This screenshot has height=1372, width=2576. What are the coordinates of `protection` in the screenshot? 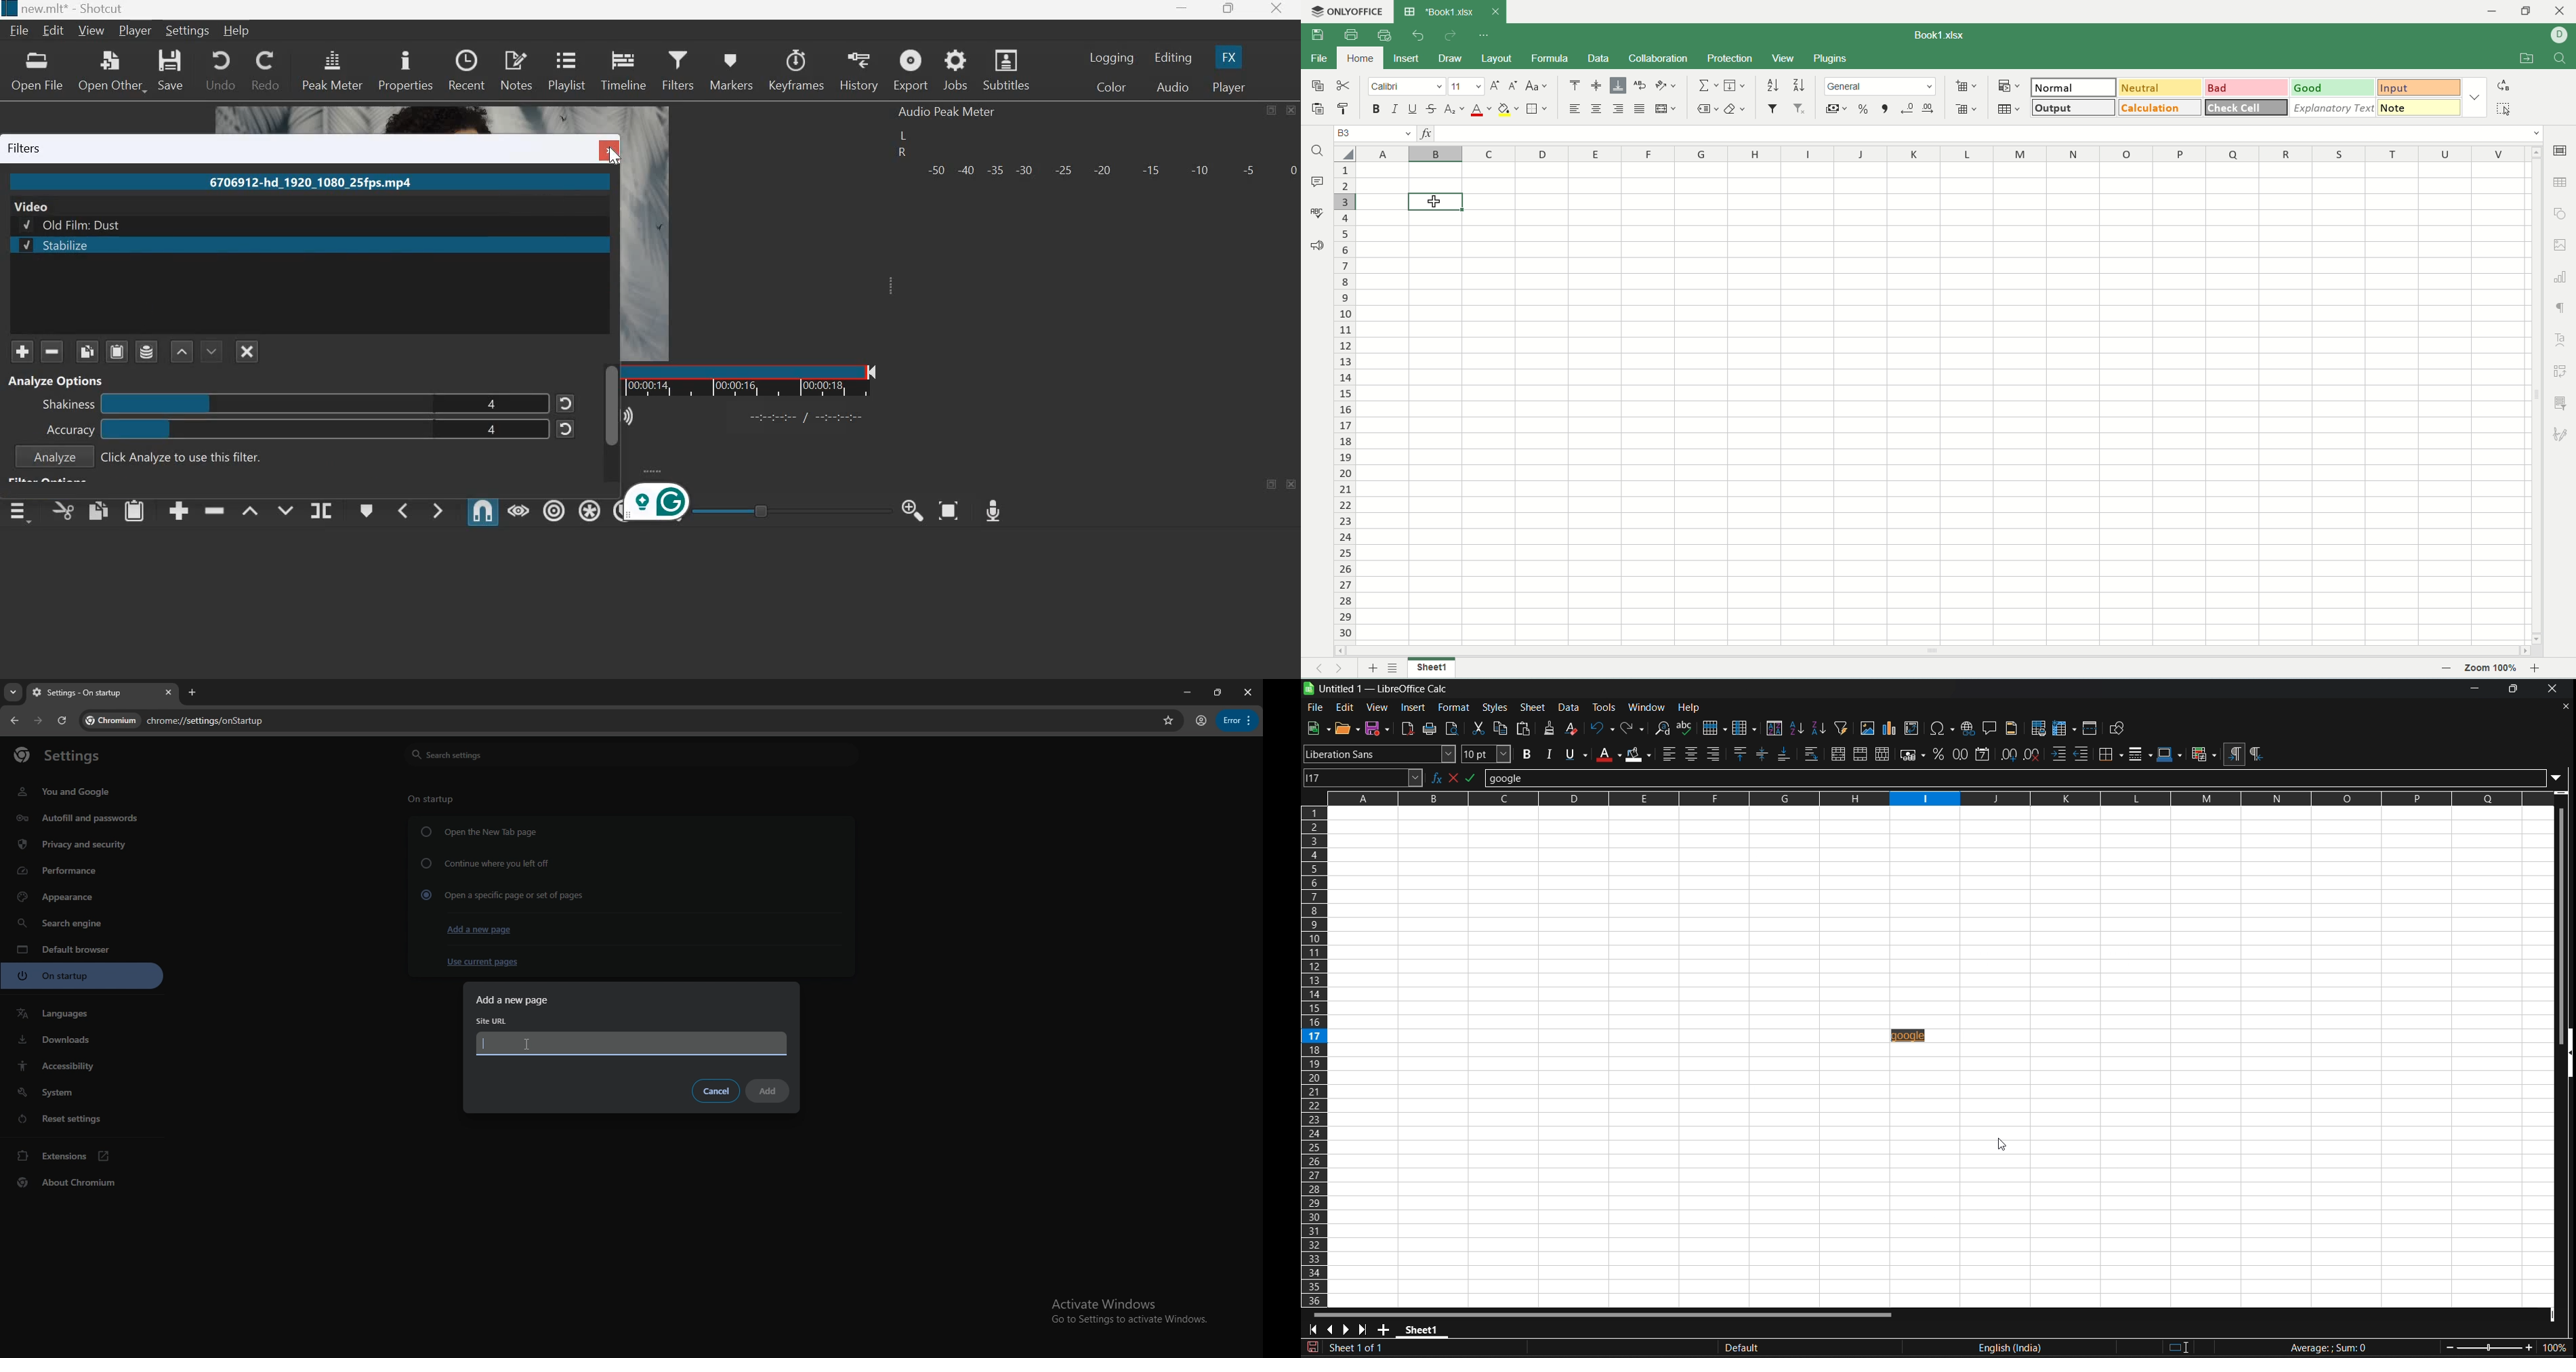 It's located at (1730, 59).